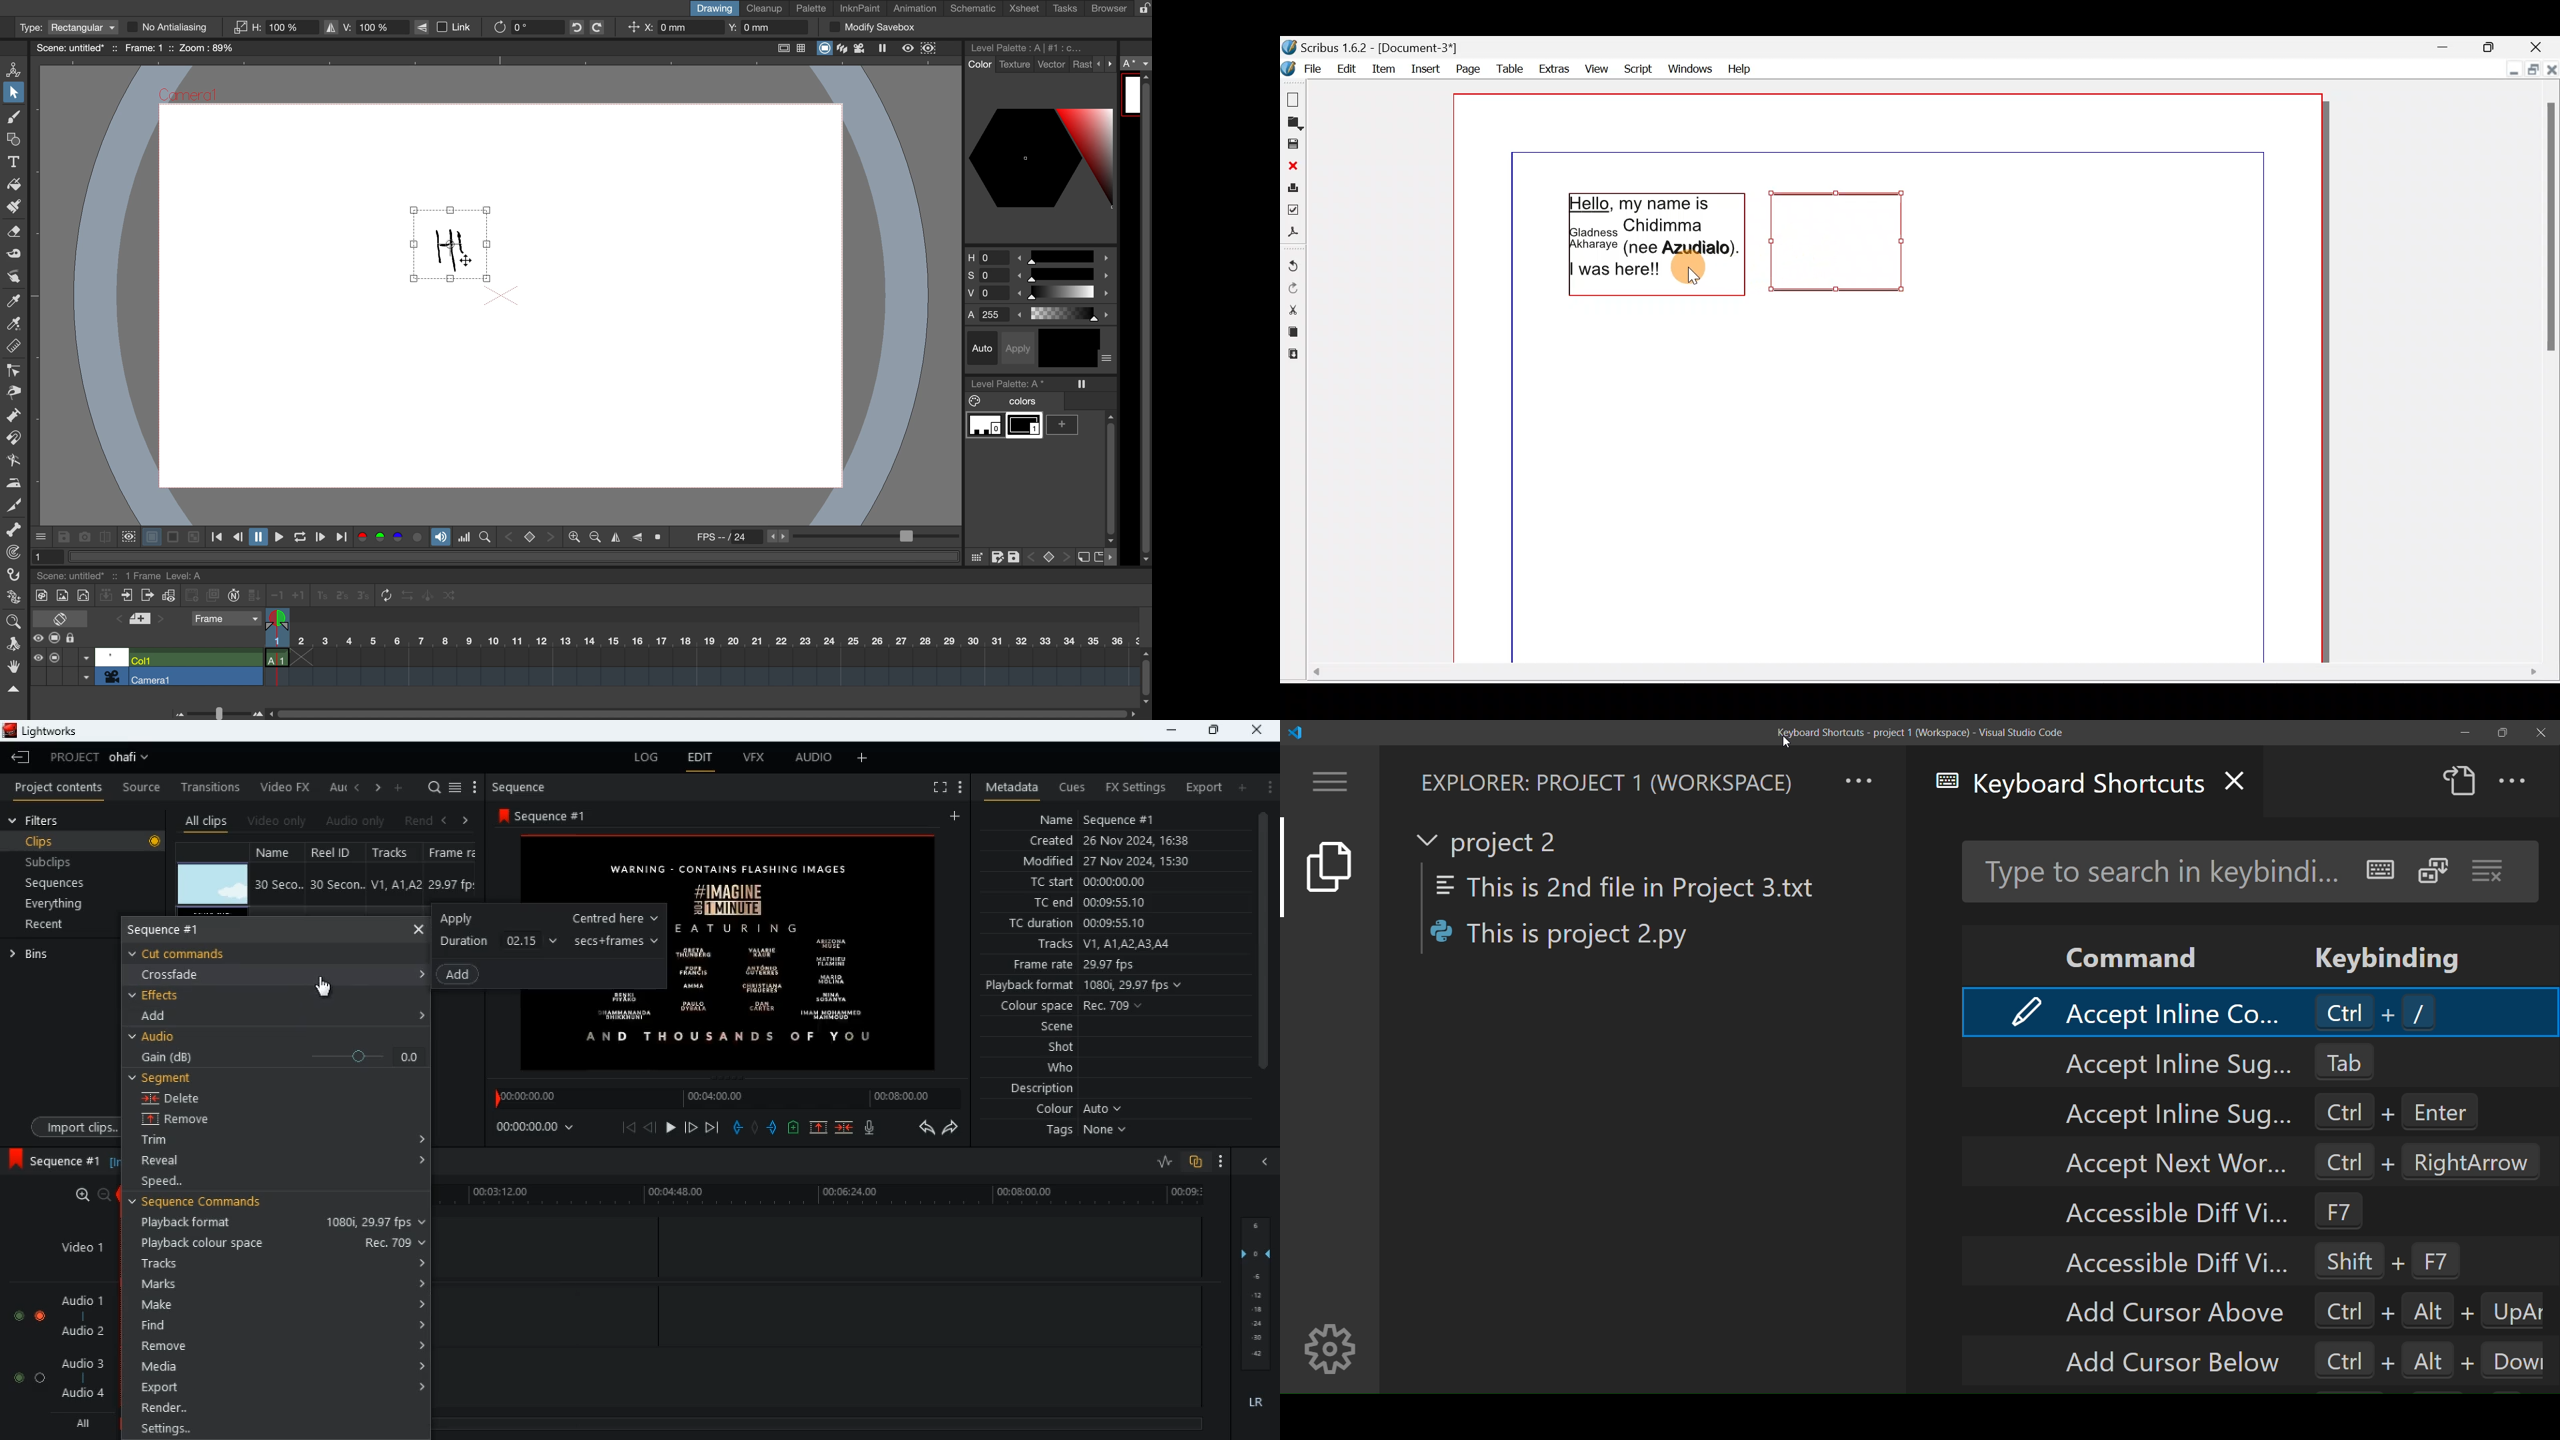 This screenshot has width=2576, height=1456. What do you see at coordinates (173, 1142) in the screenshot?
I see `trim` at bounding box center [173, 1142].